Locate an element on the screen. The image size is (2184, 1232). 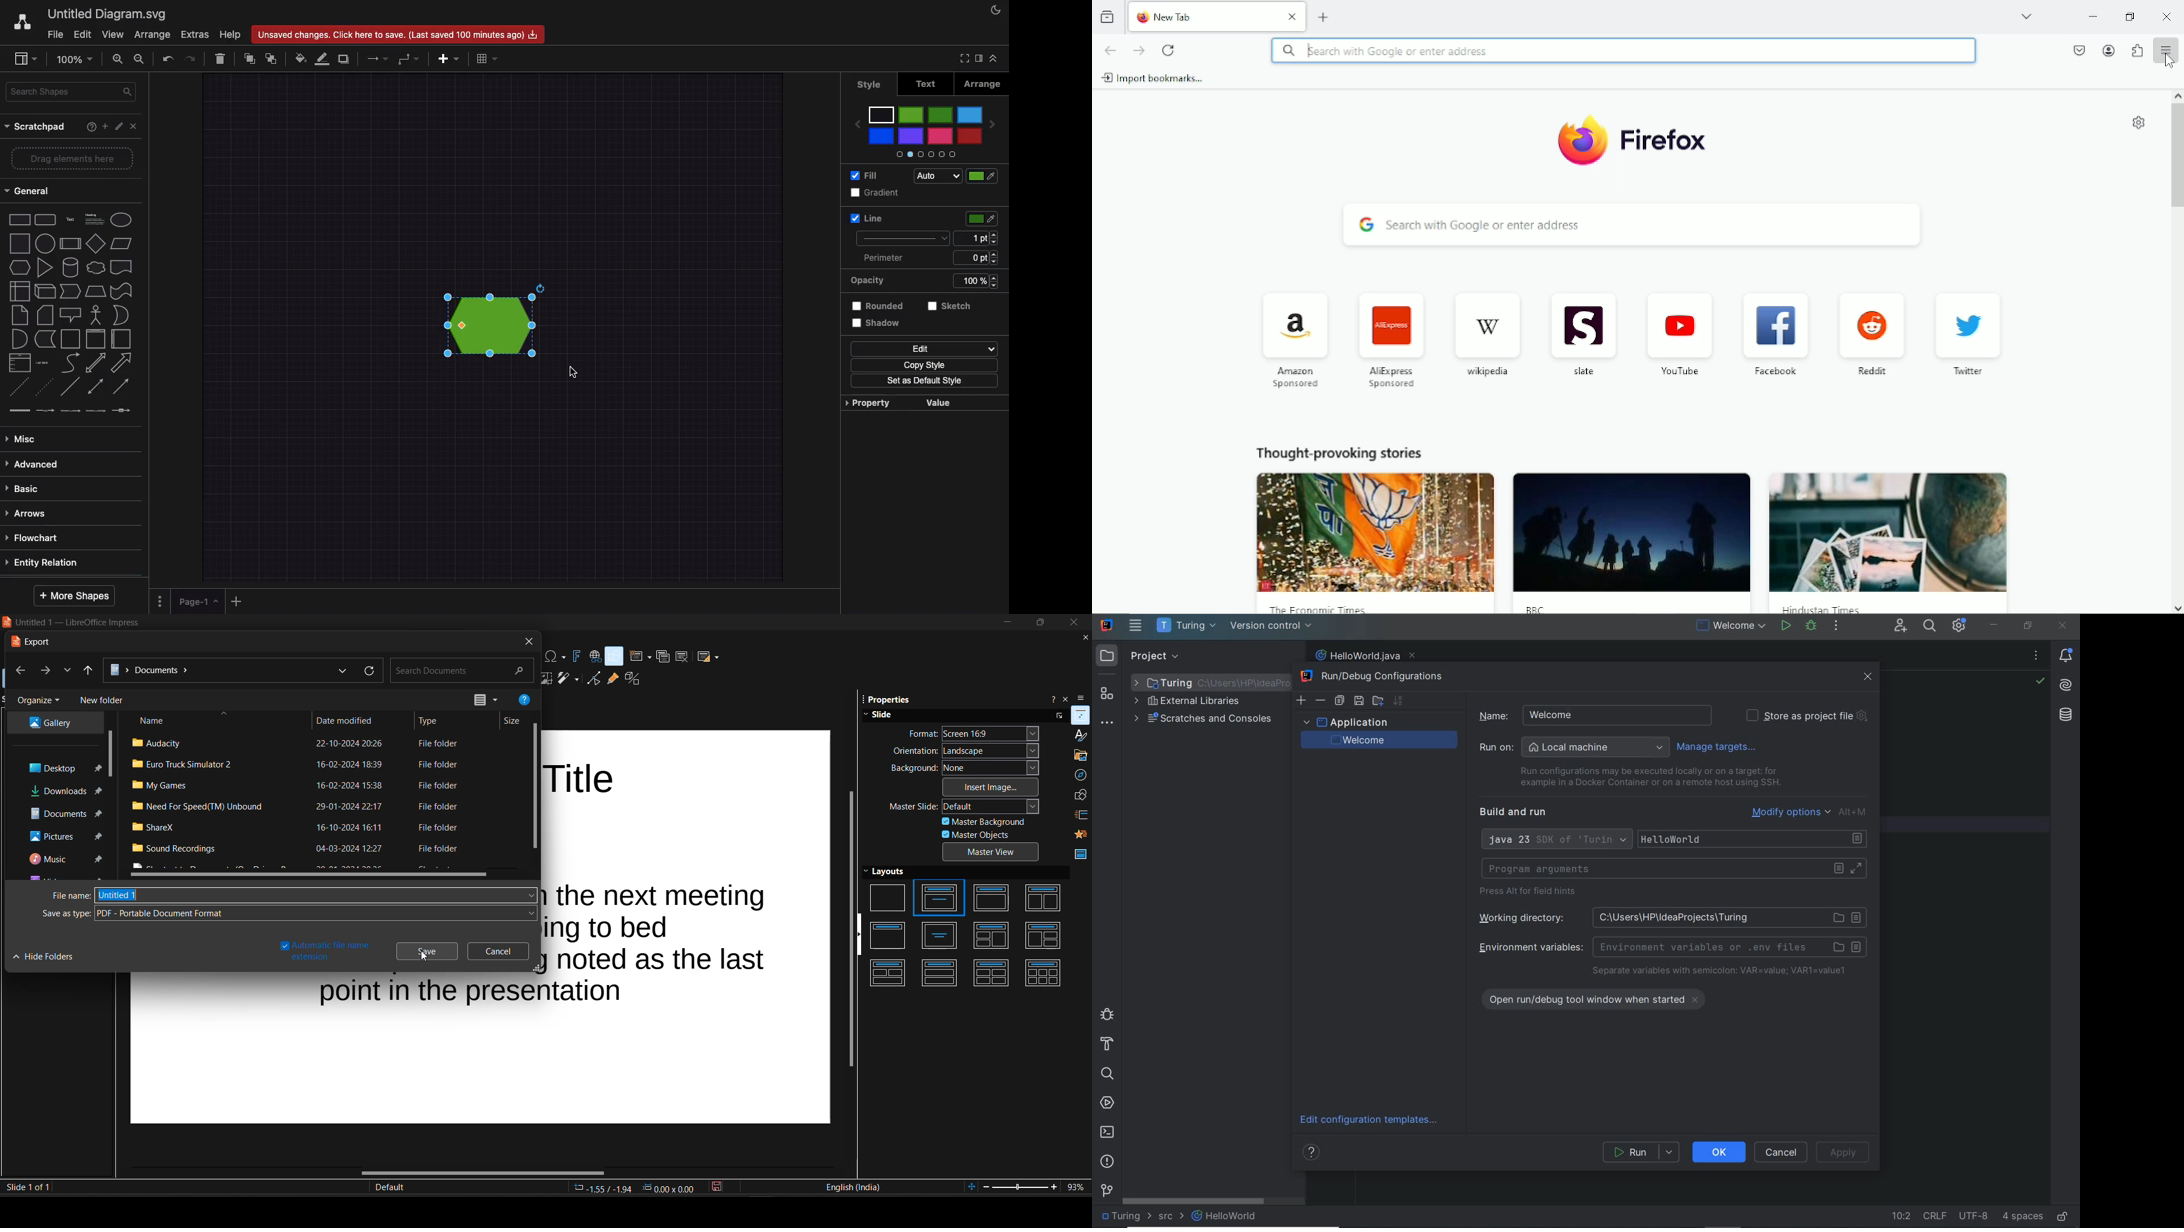
Full screen is located at coordinates (963, 58).